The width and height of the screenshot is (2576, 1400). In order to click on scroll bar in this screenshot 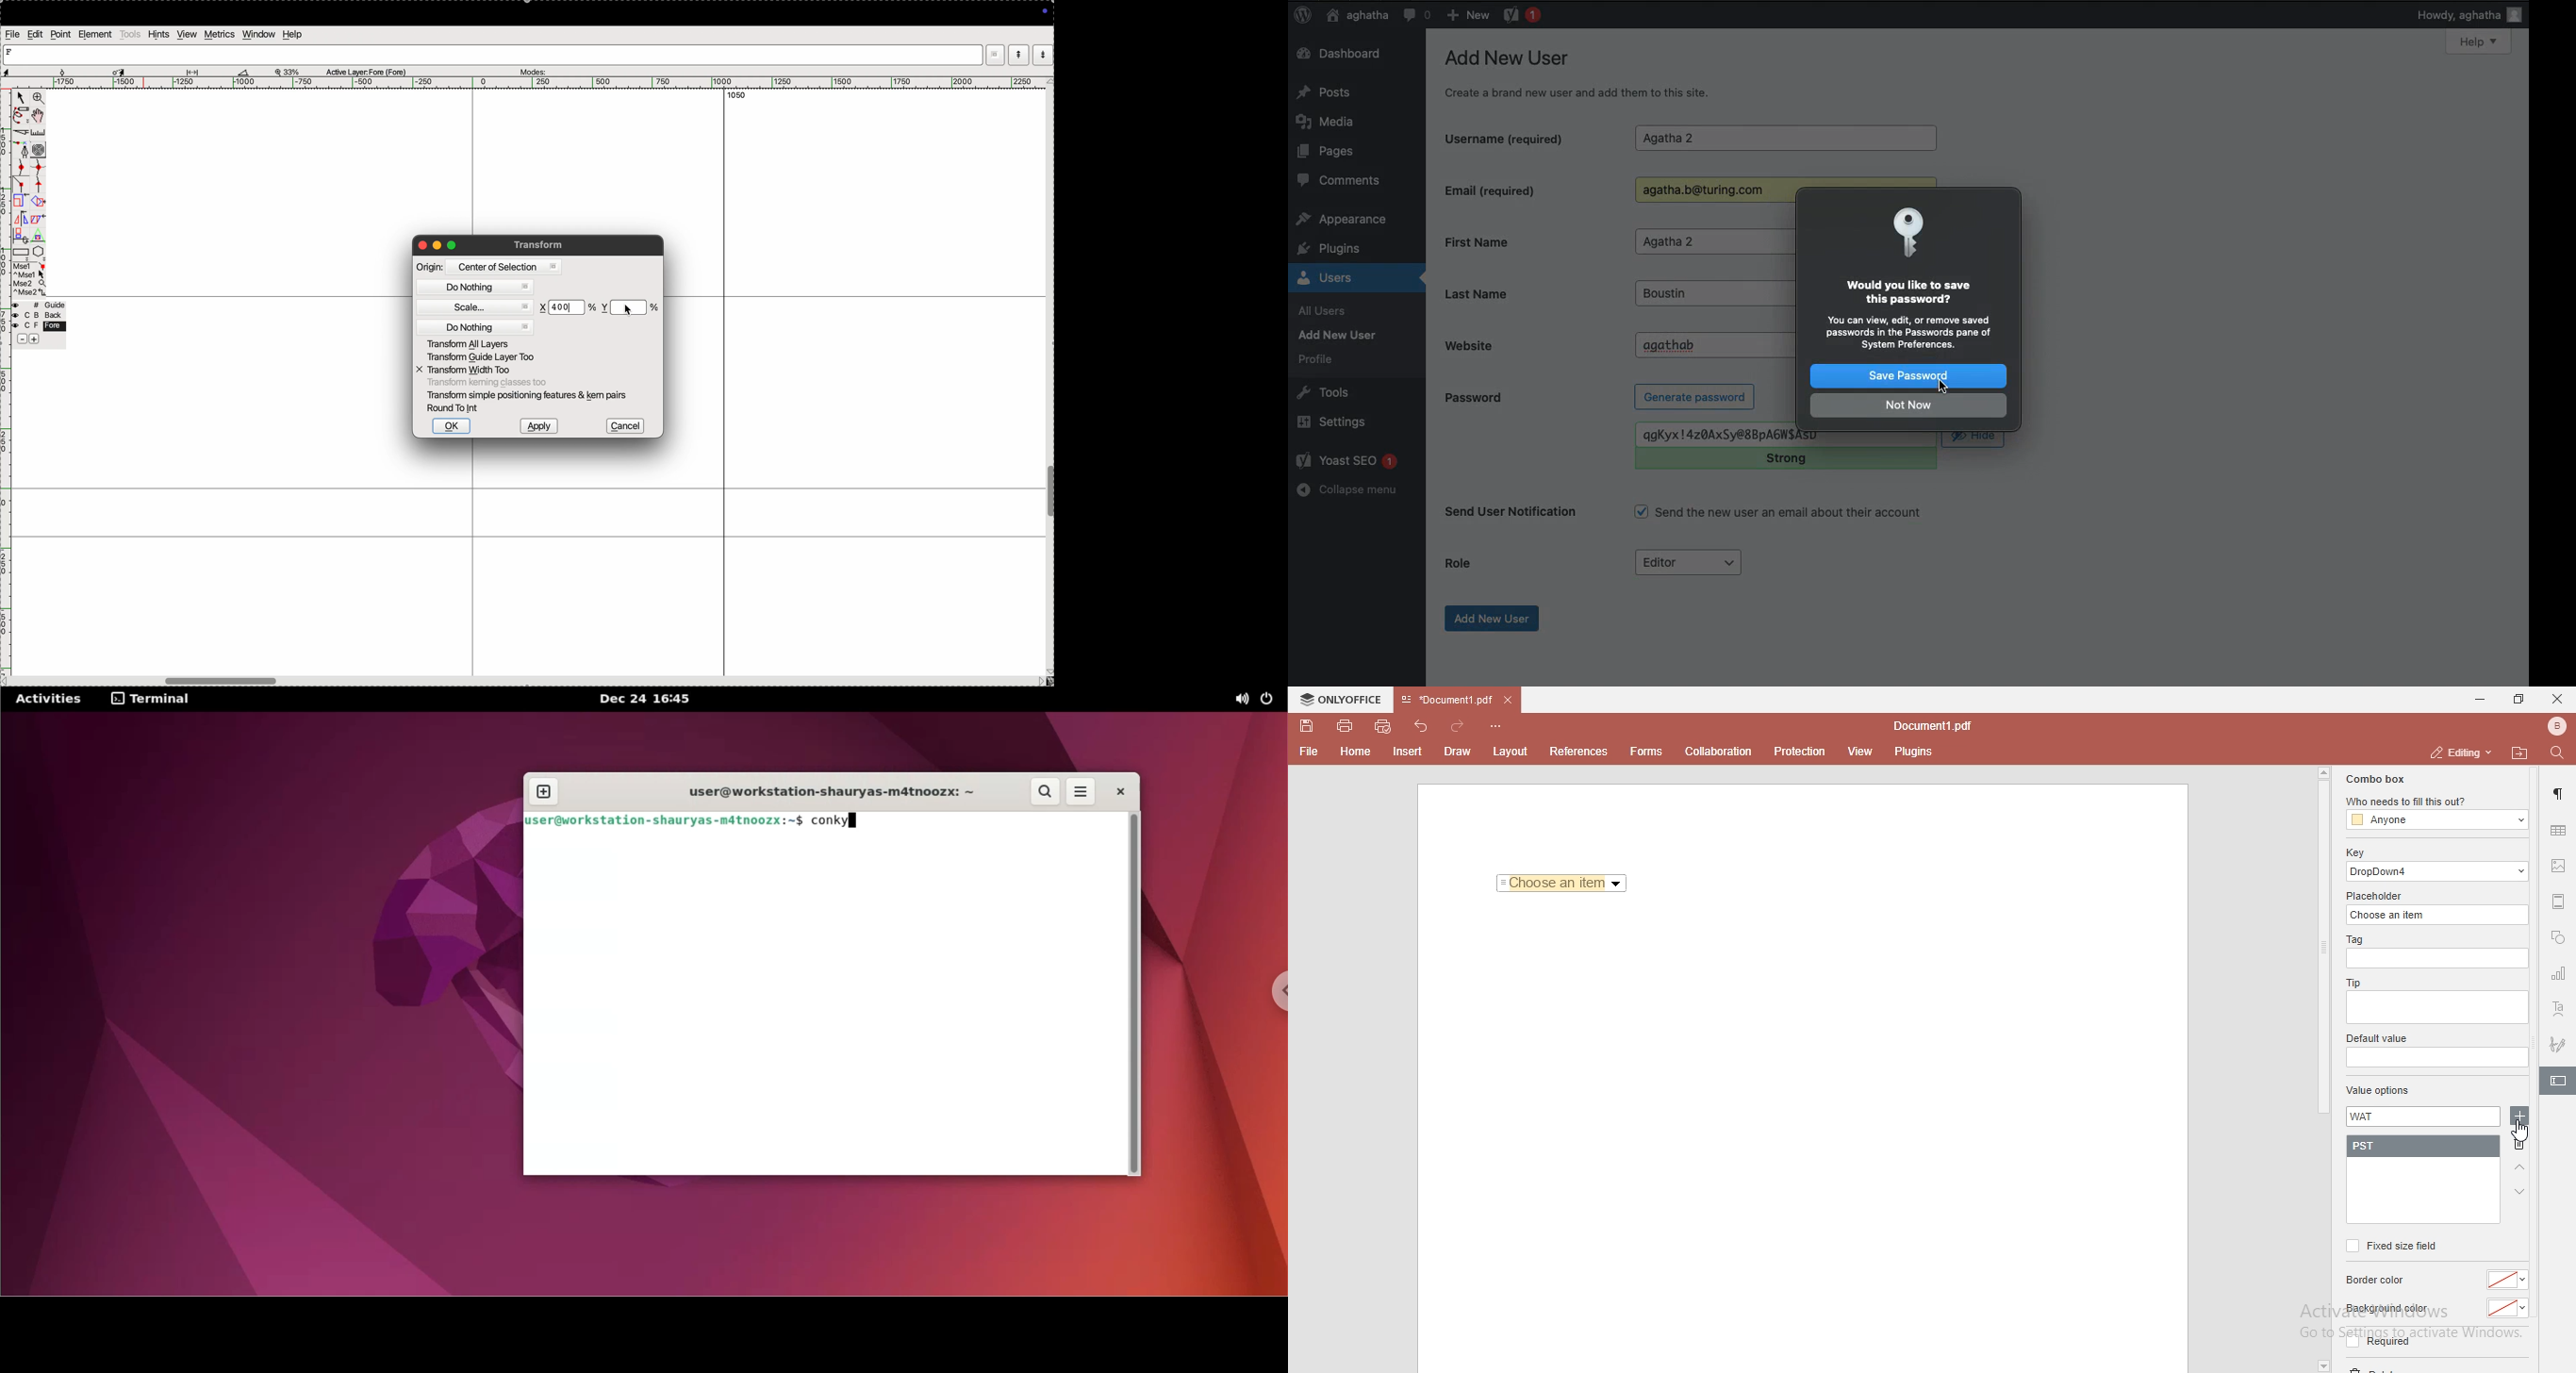, I will do `click(2322, 941)`.